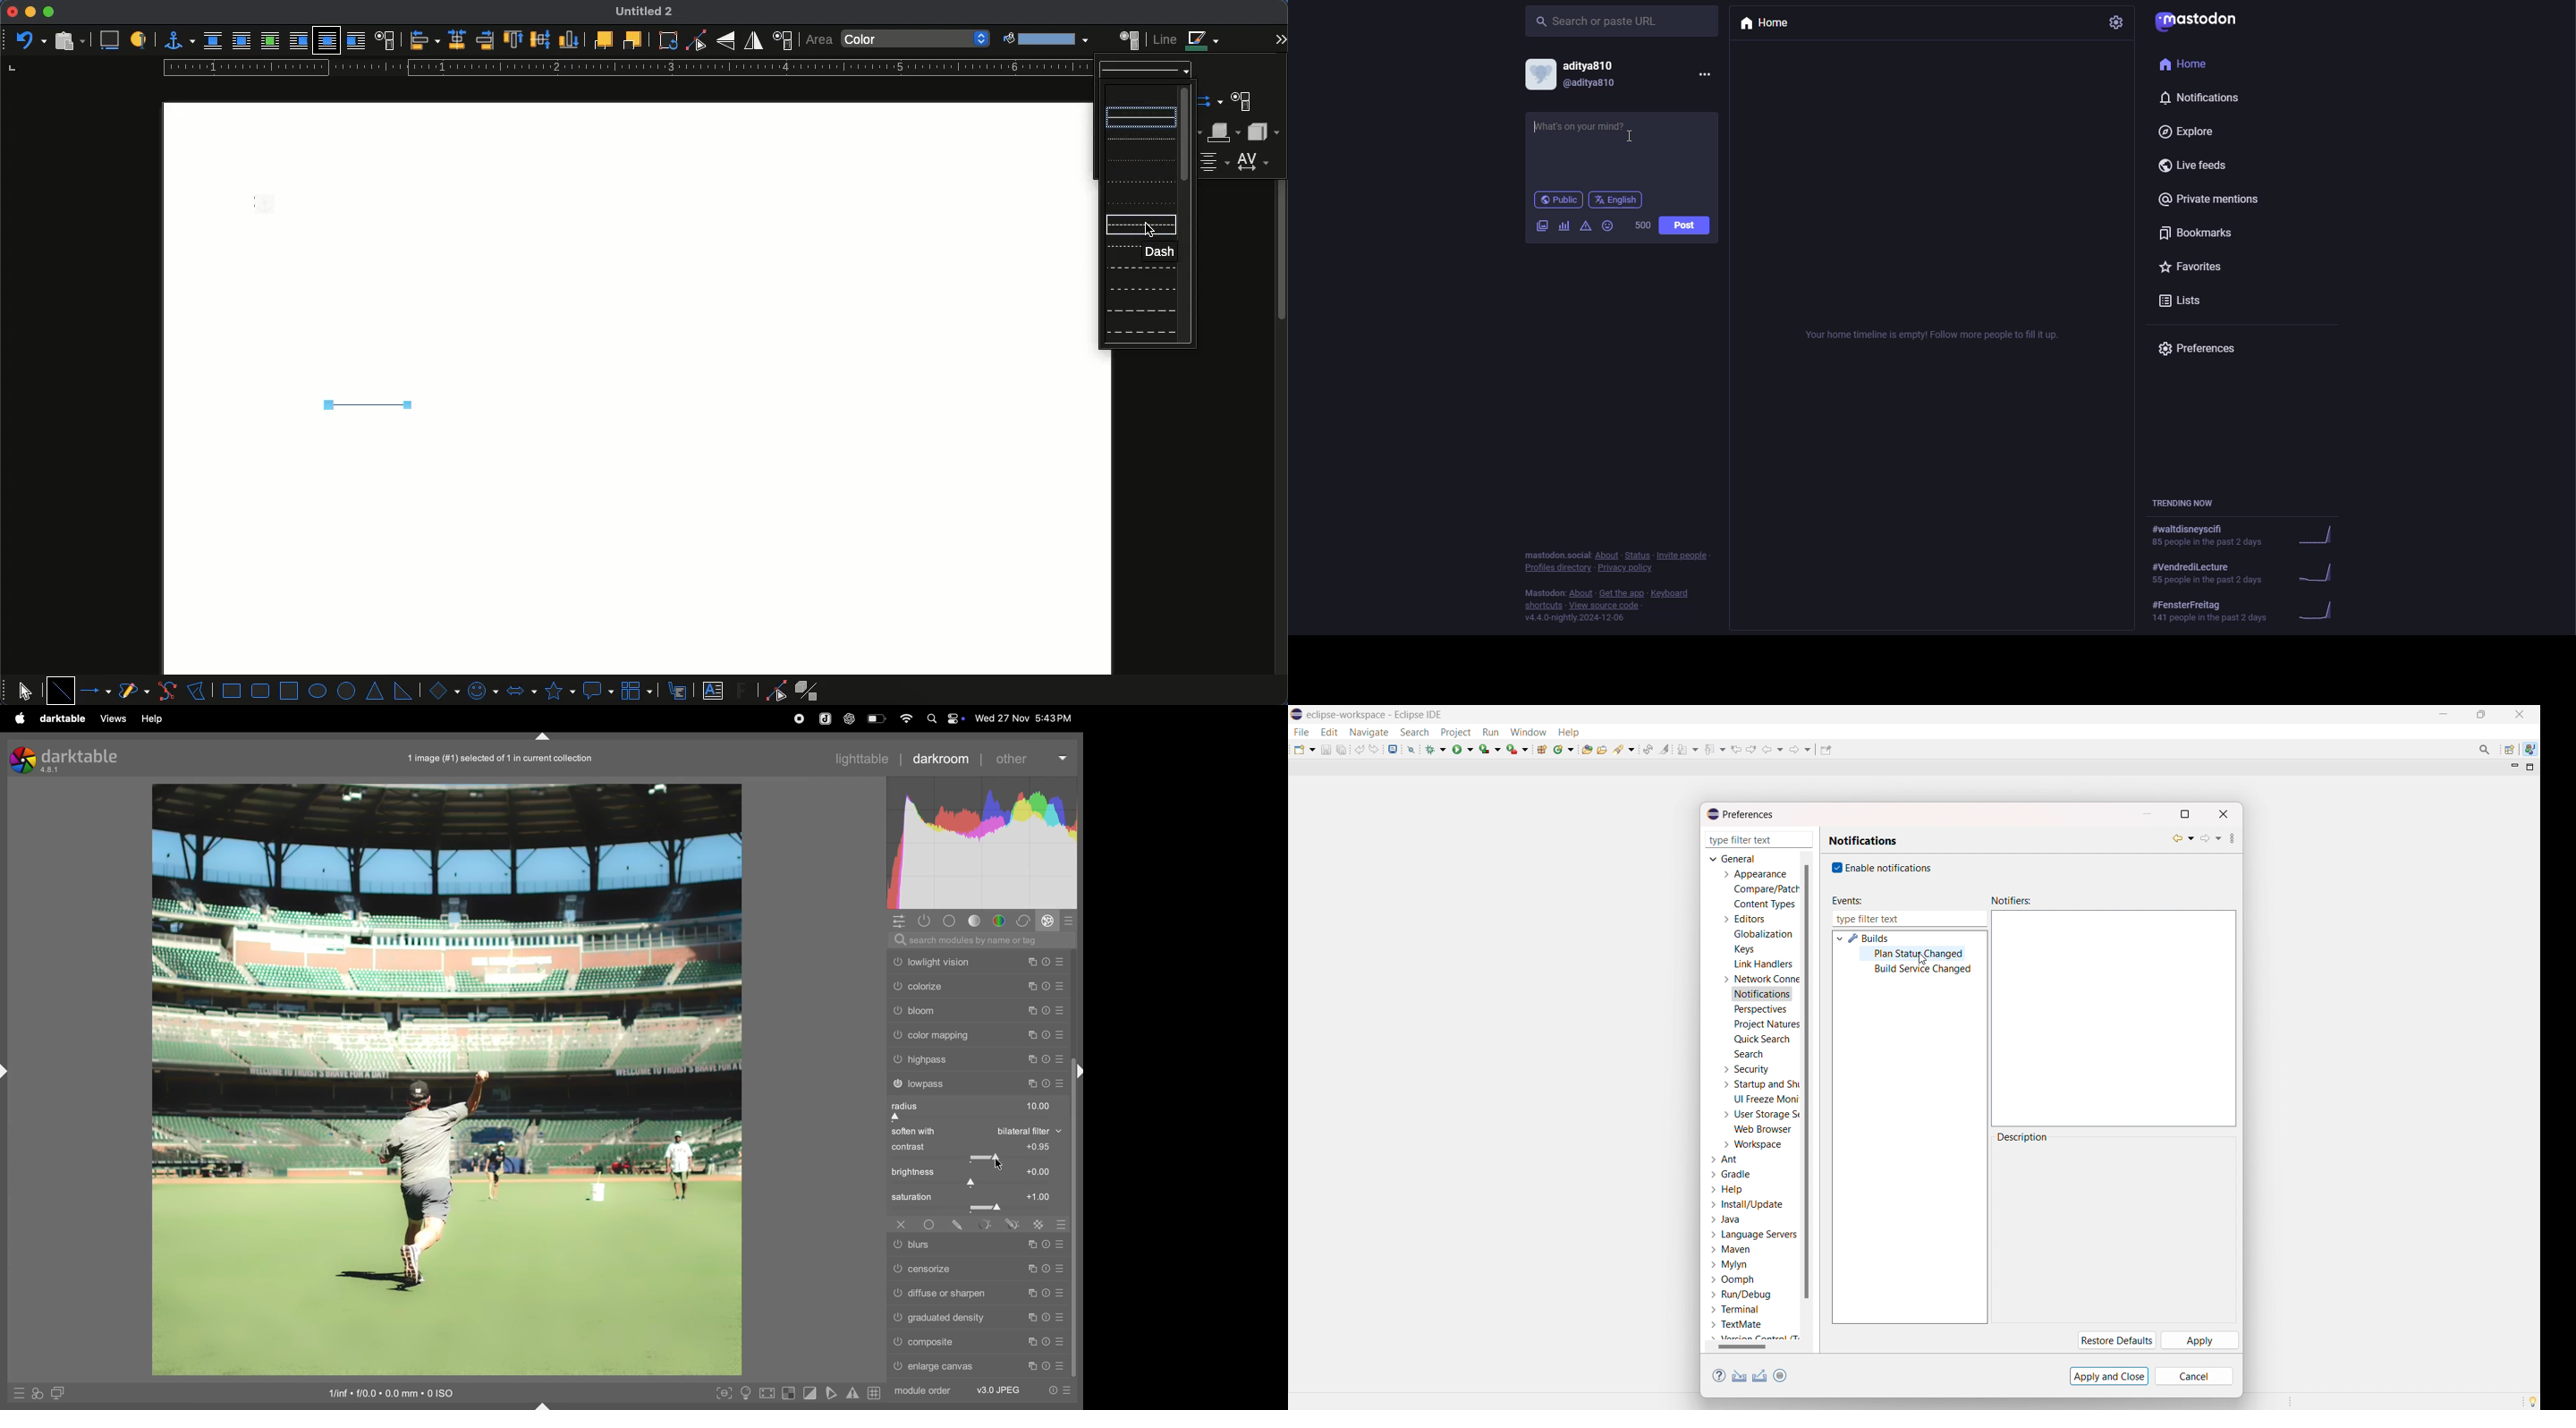  What do you see at coordinates (1150, 230) in the screenshot?
I see `Cursor` at bounding box center [1150, 230].